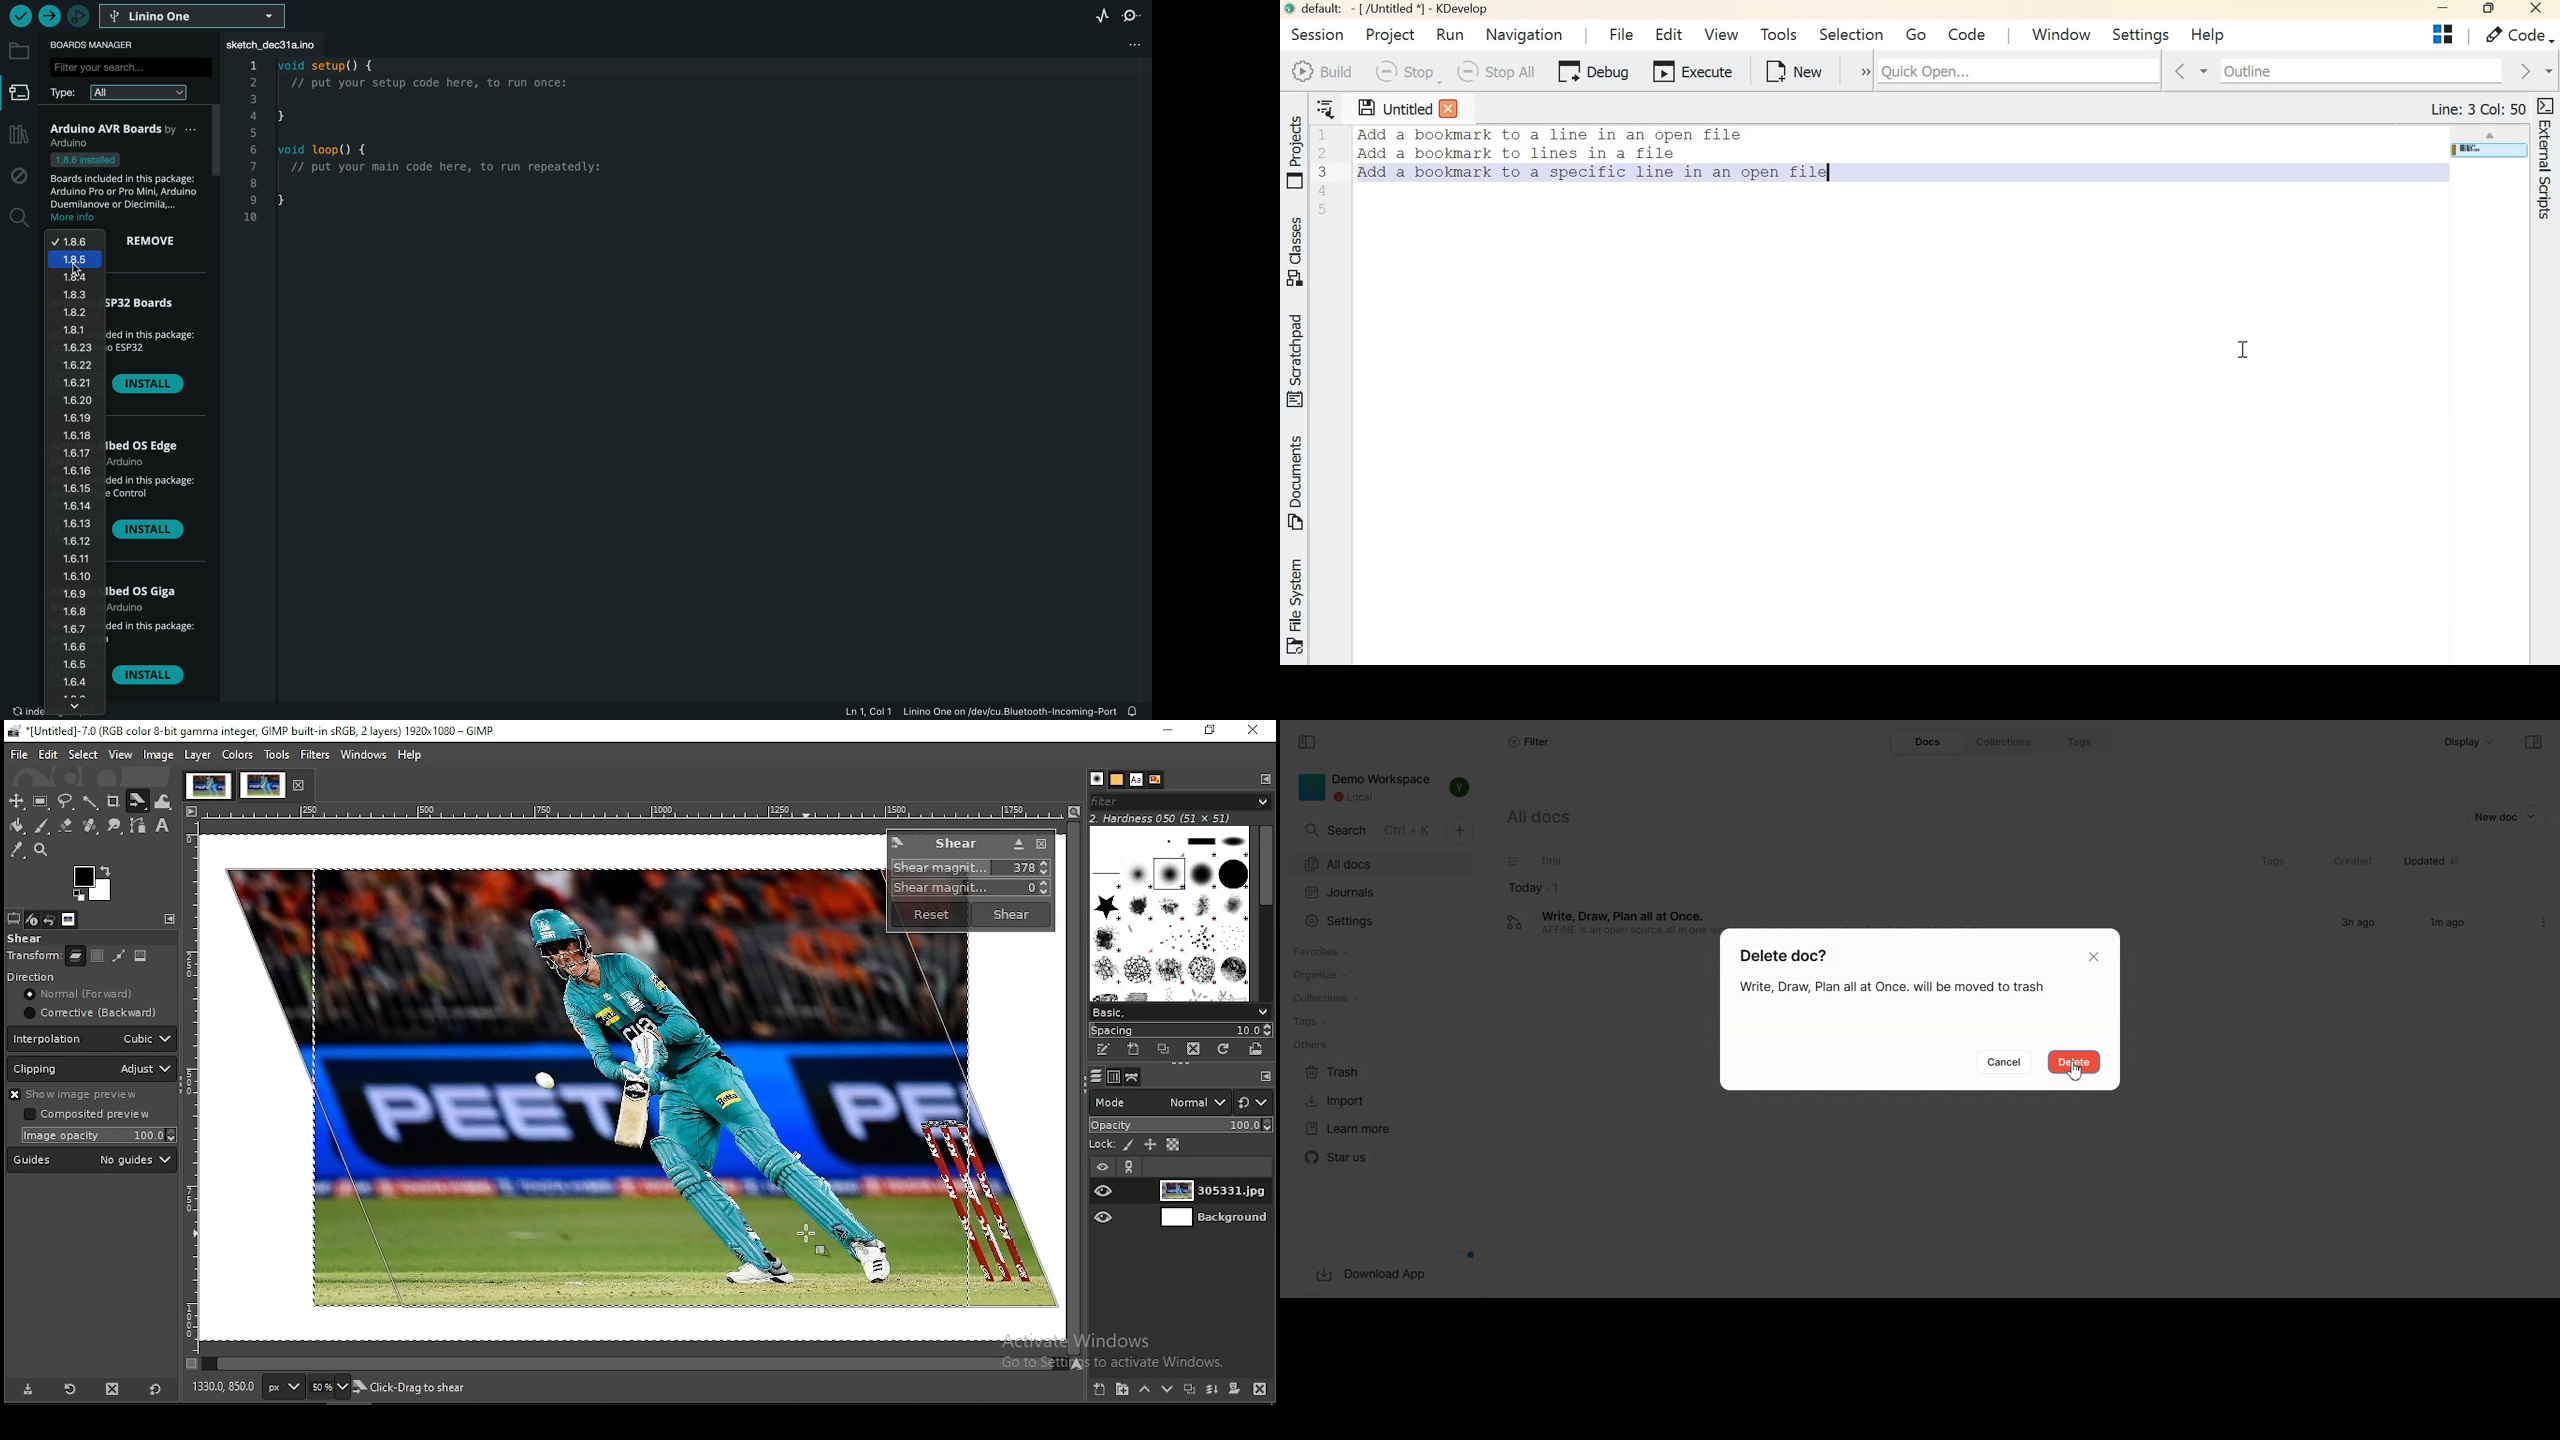 The width and height of the screenshot is (2576, 1456). I want to click on Delete doc?, so click(1803, 953).